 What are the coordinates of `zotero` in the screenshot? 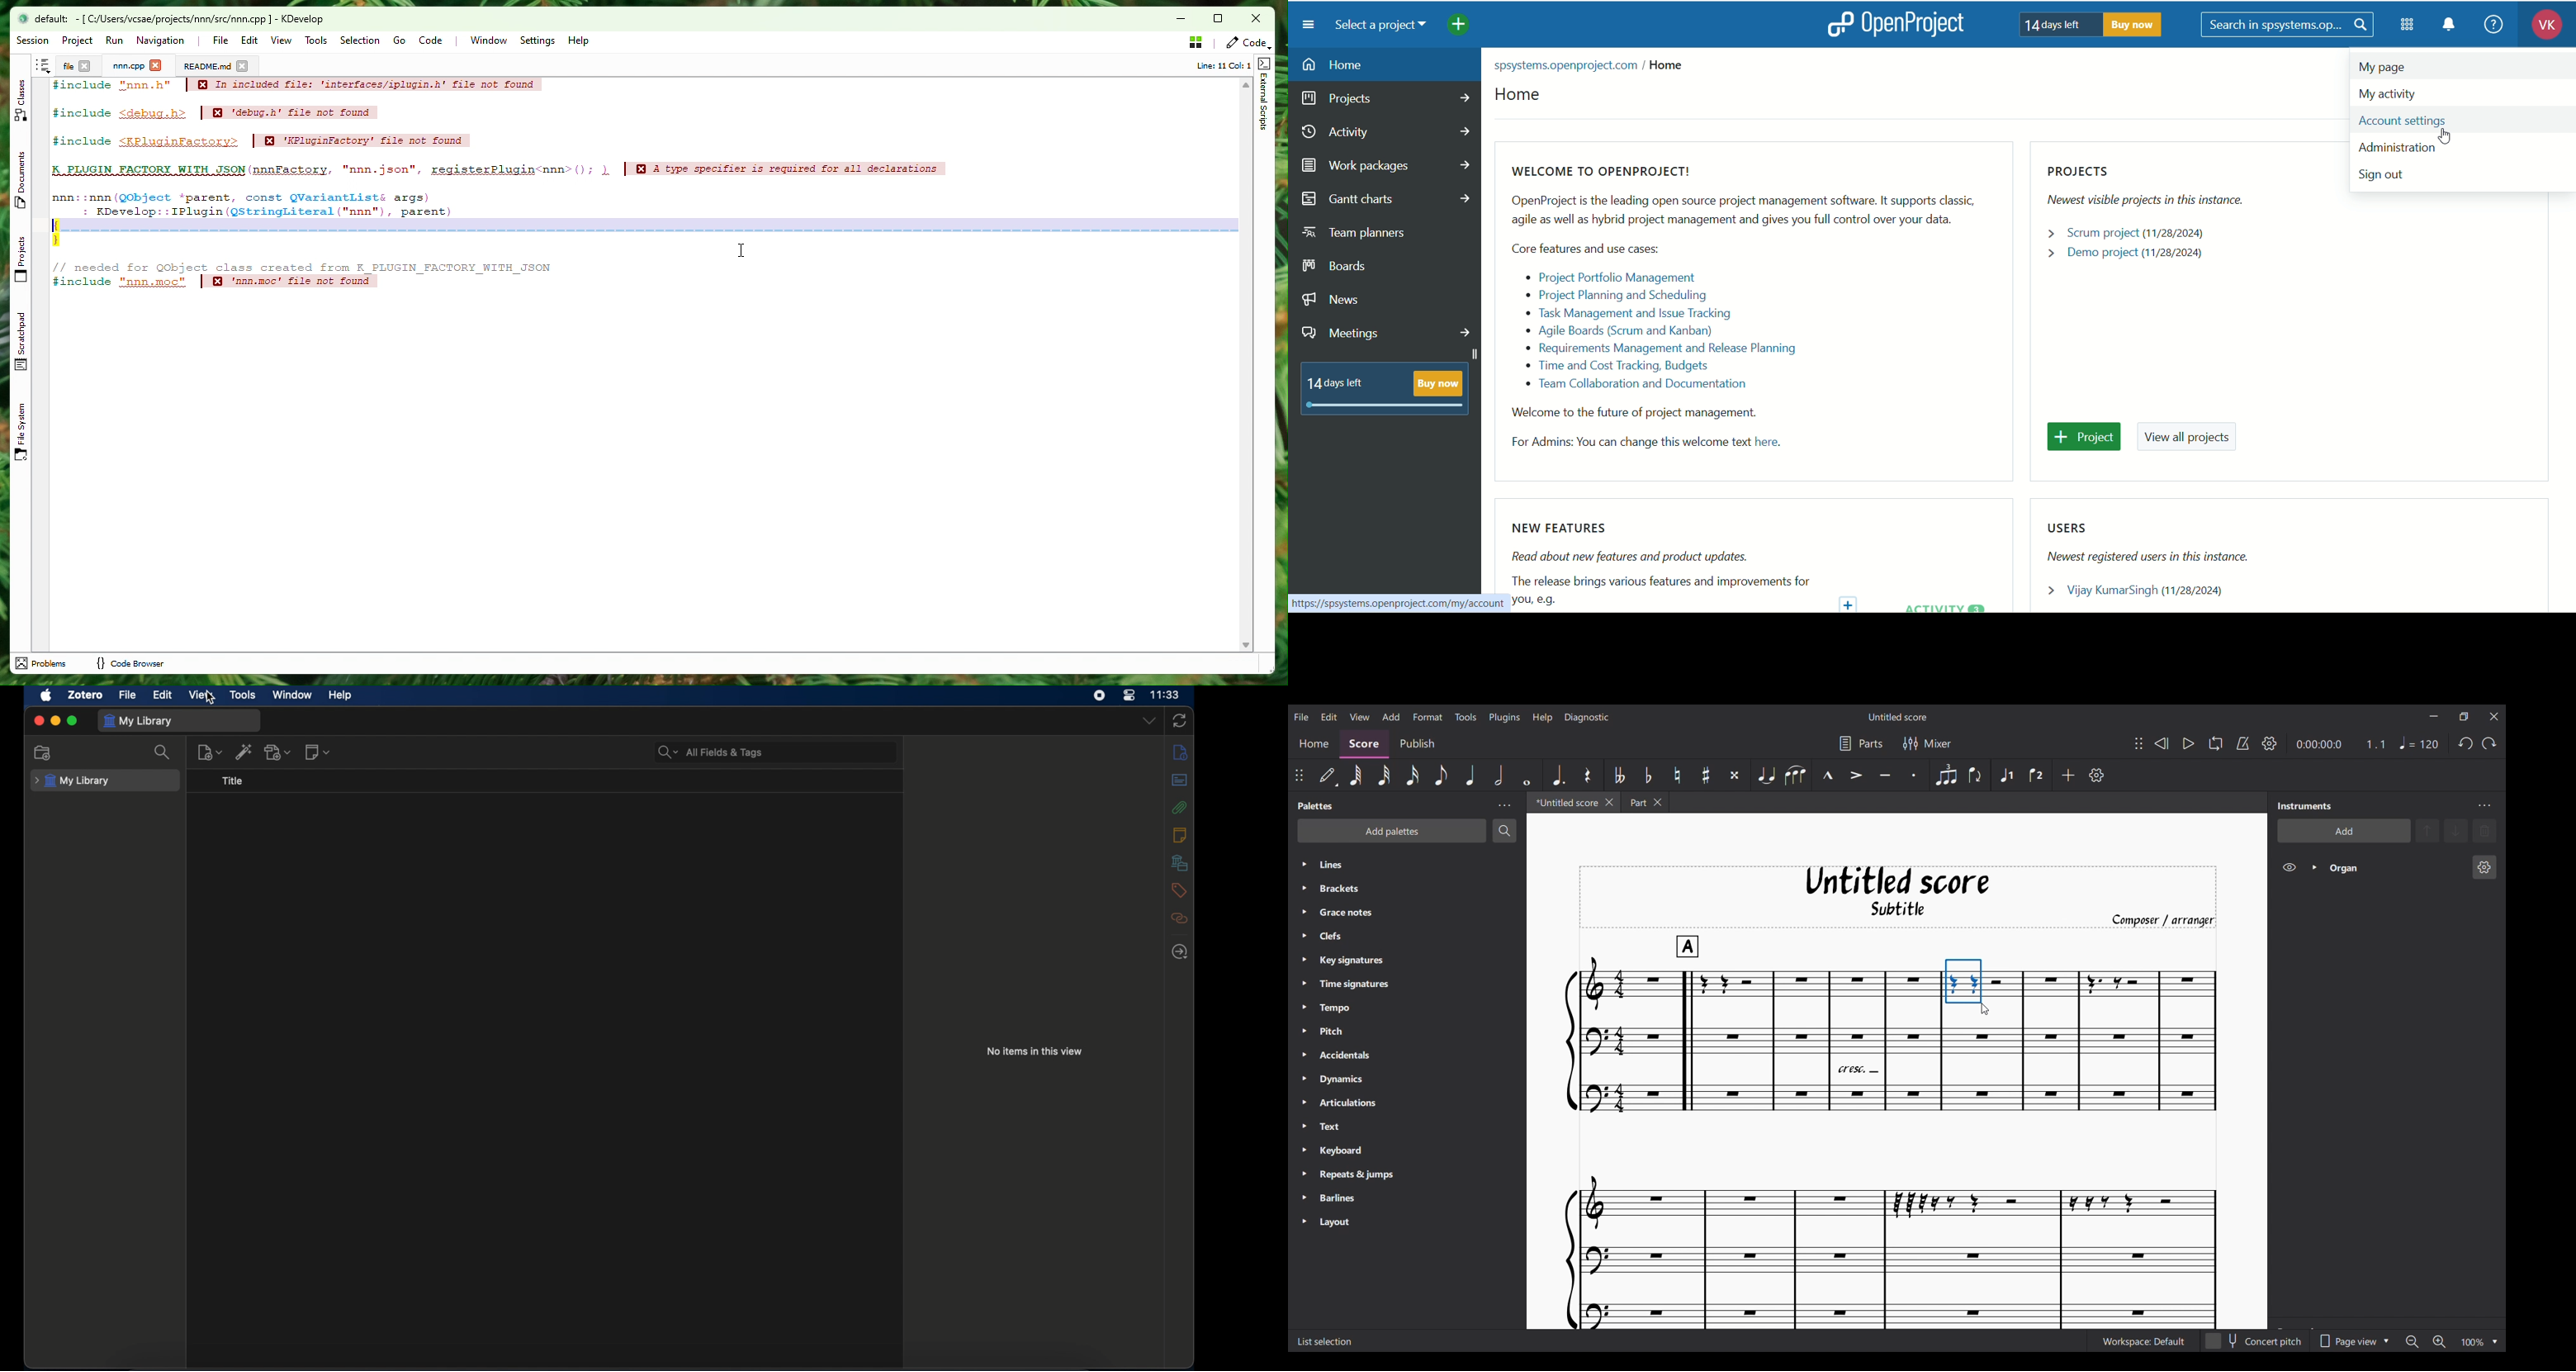 It's located at (85, 695).